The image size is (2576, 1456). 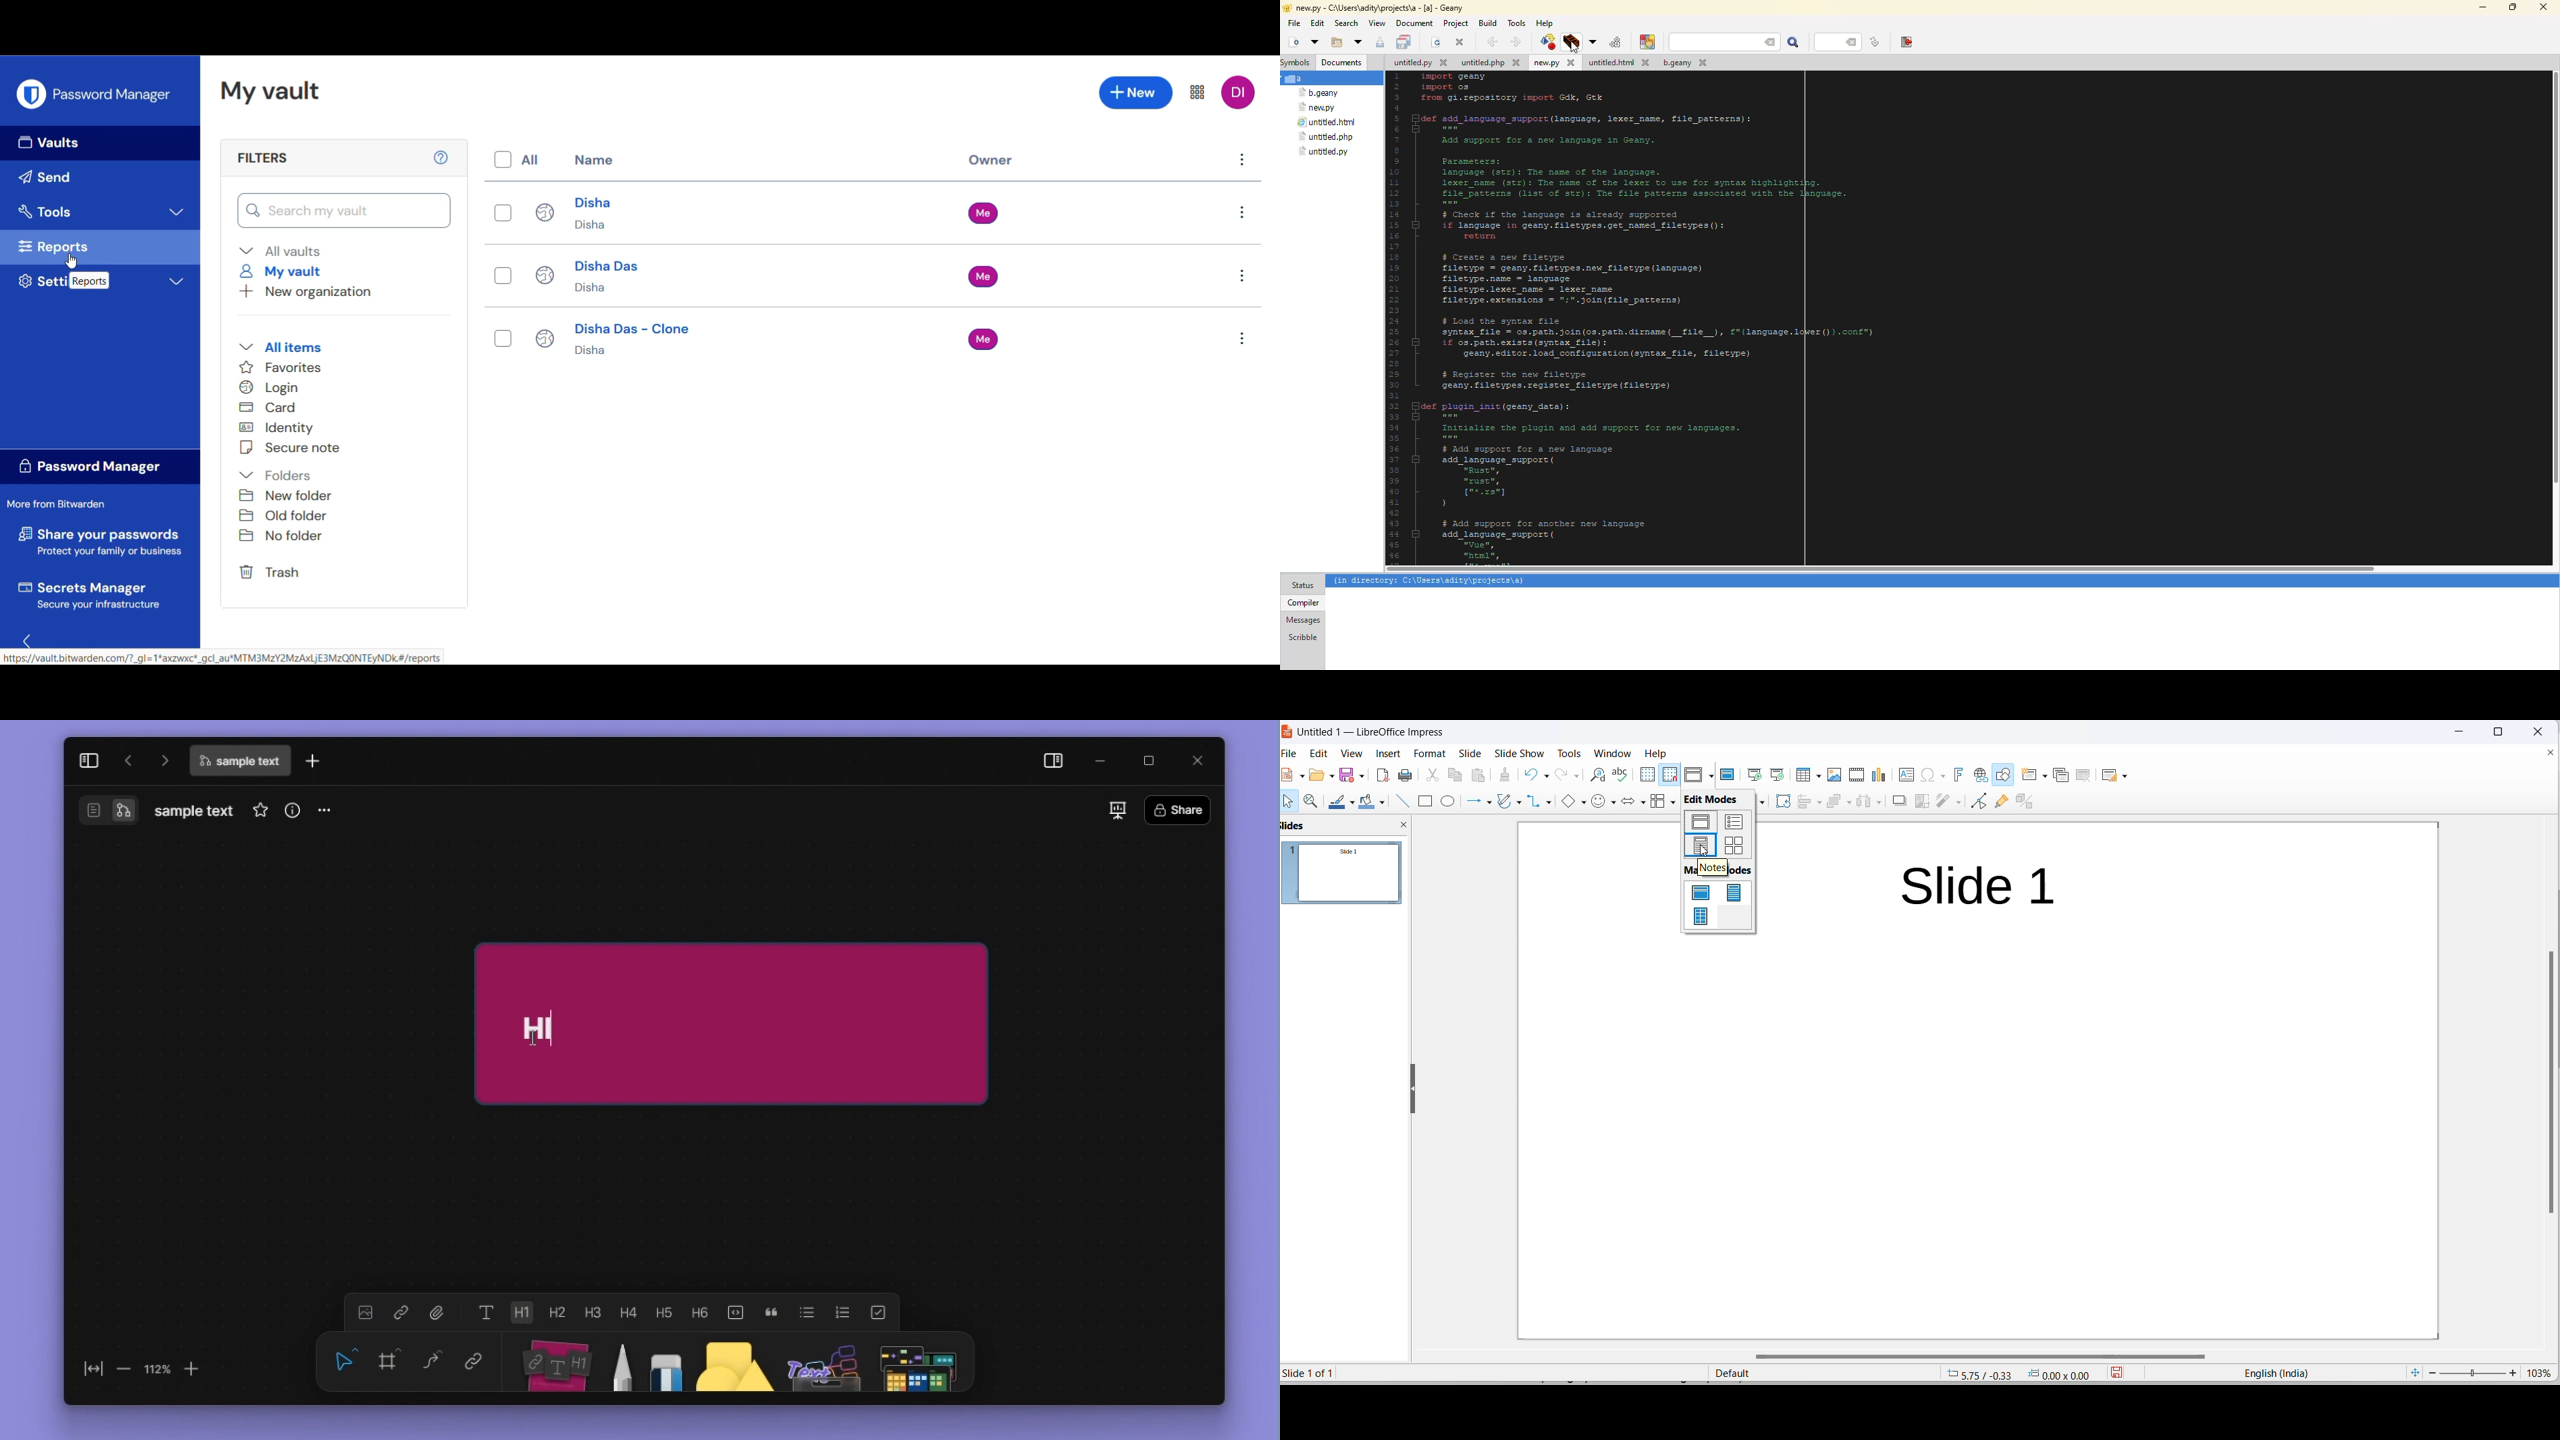 I want to click on text language, so click(x=2276, y=1374).